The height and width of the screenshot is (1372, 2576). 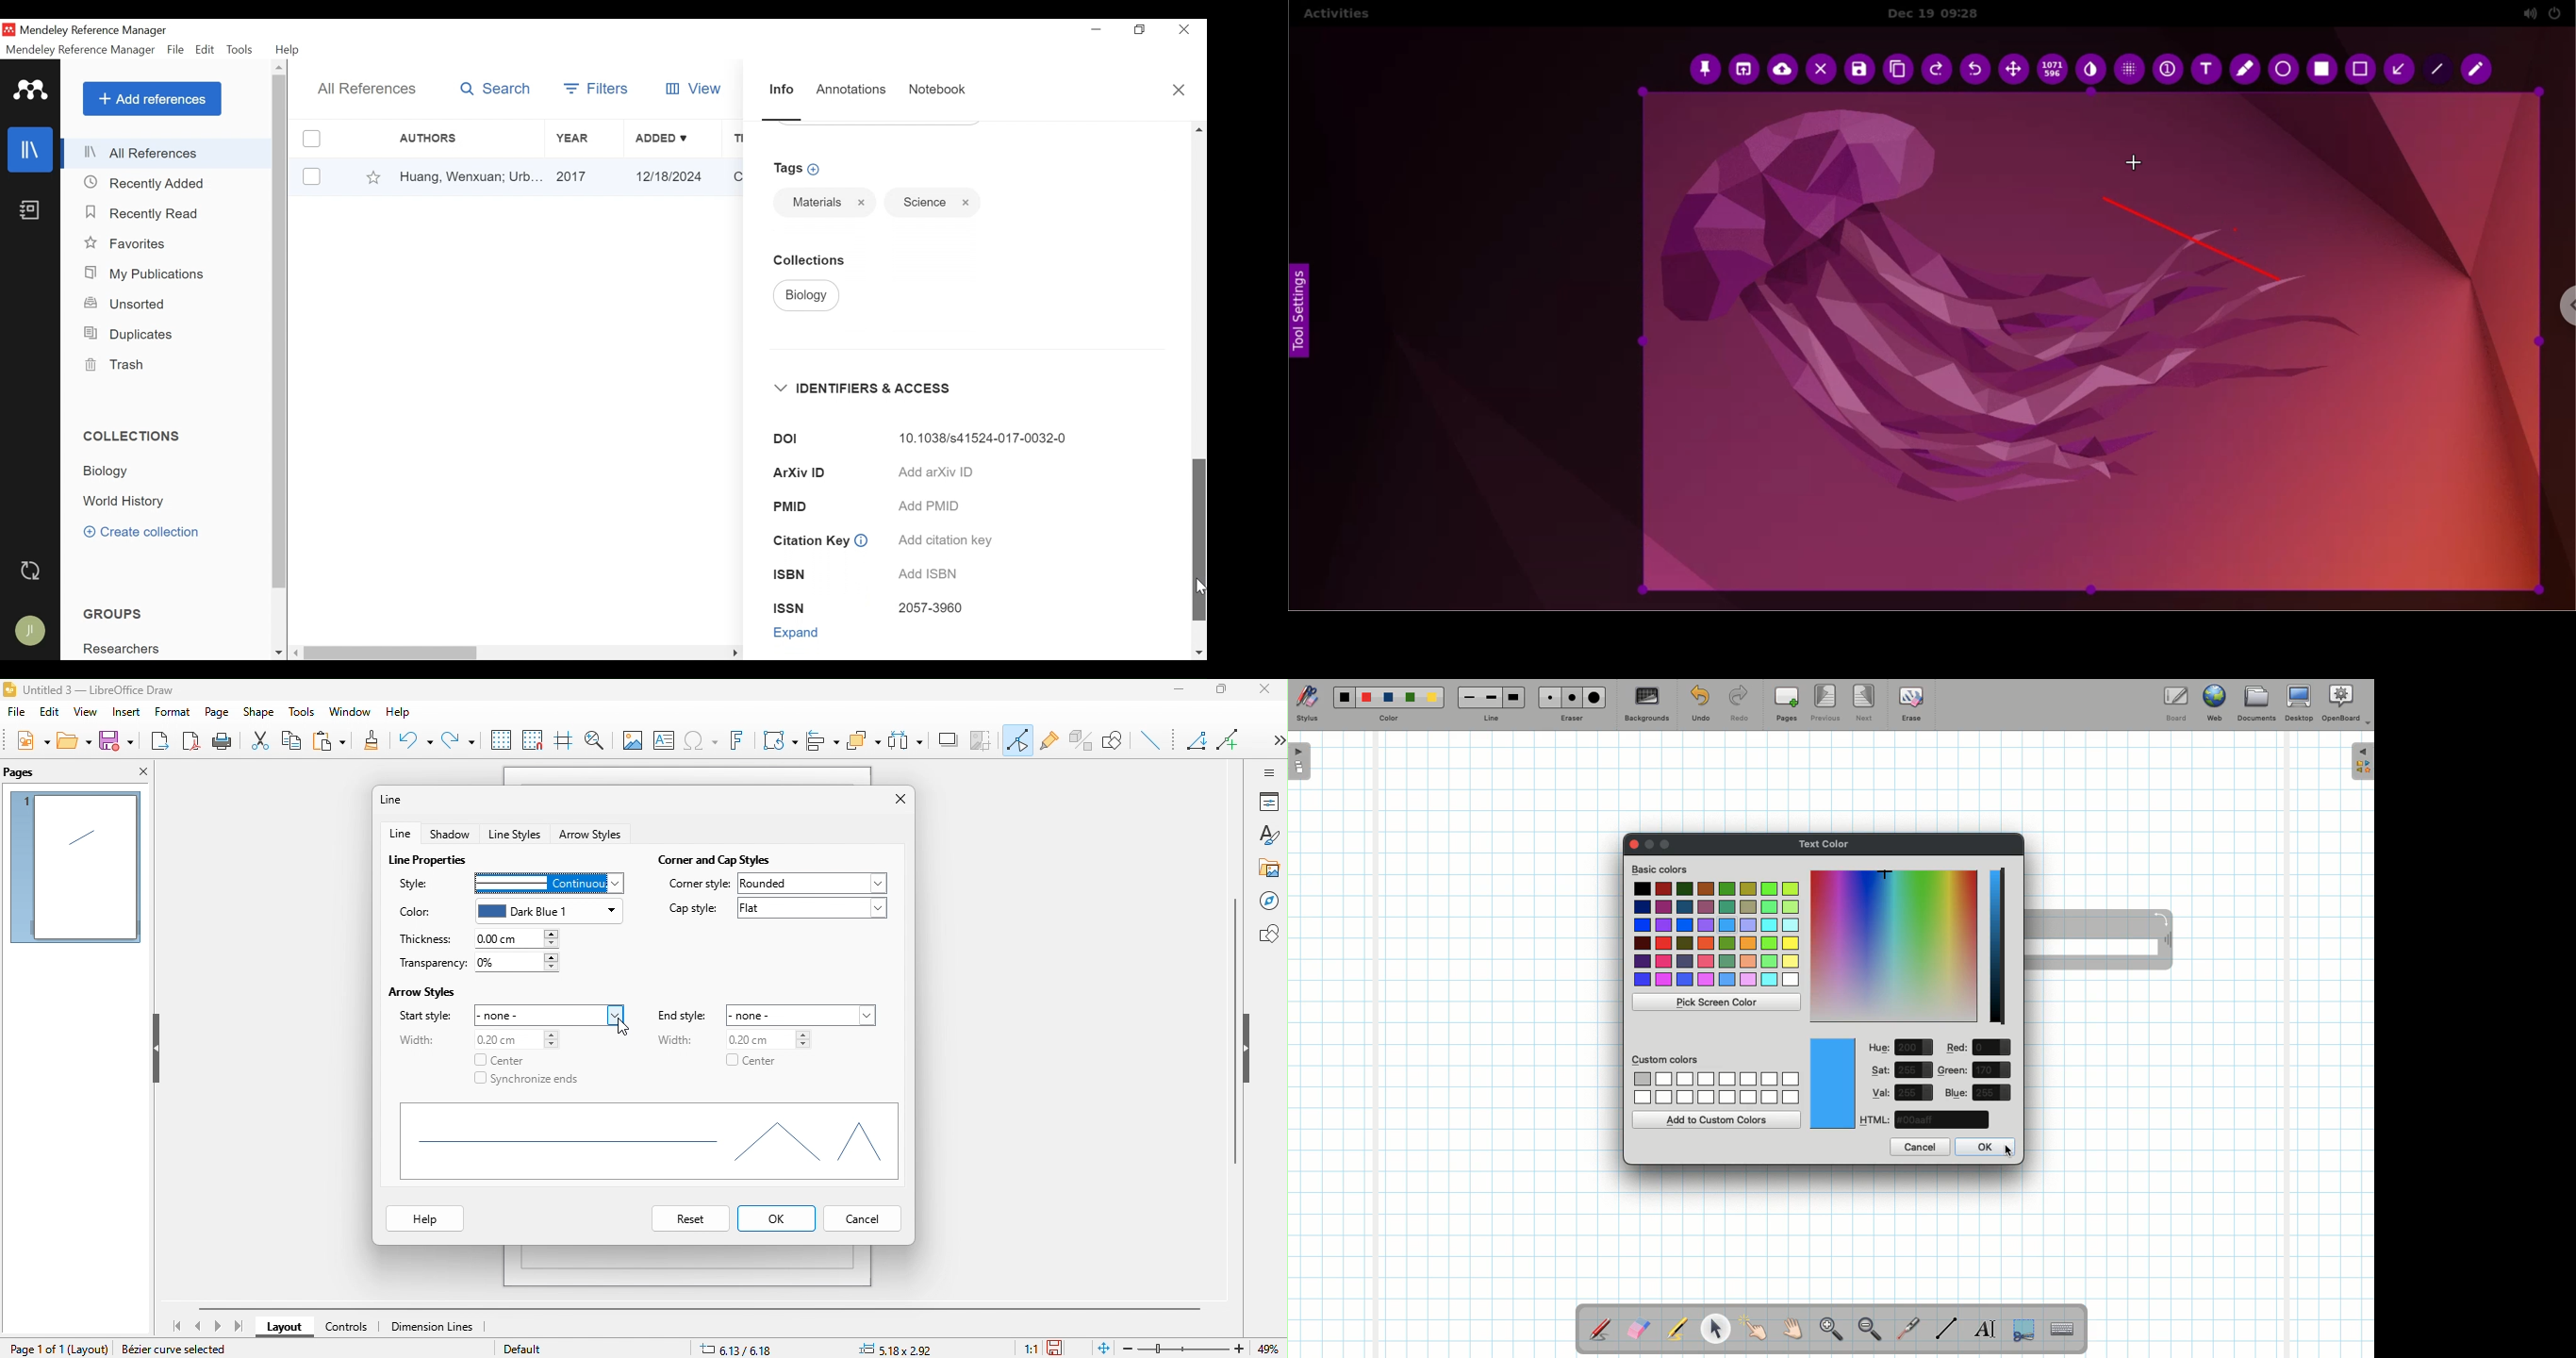 I want to click on Angled line, so click(x=1199, y=743).